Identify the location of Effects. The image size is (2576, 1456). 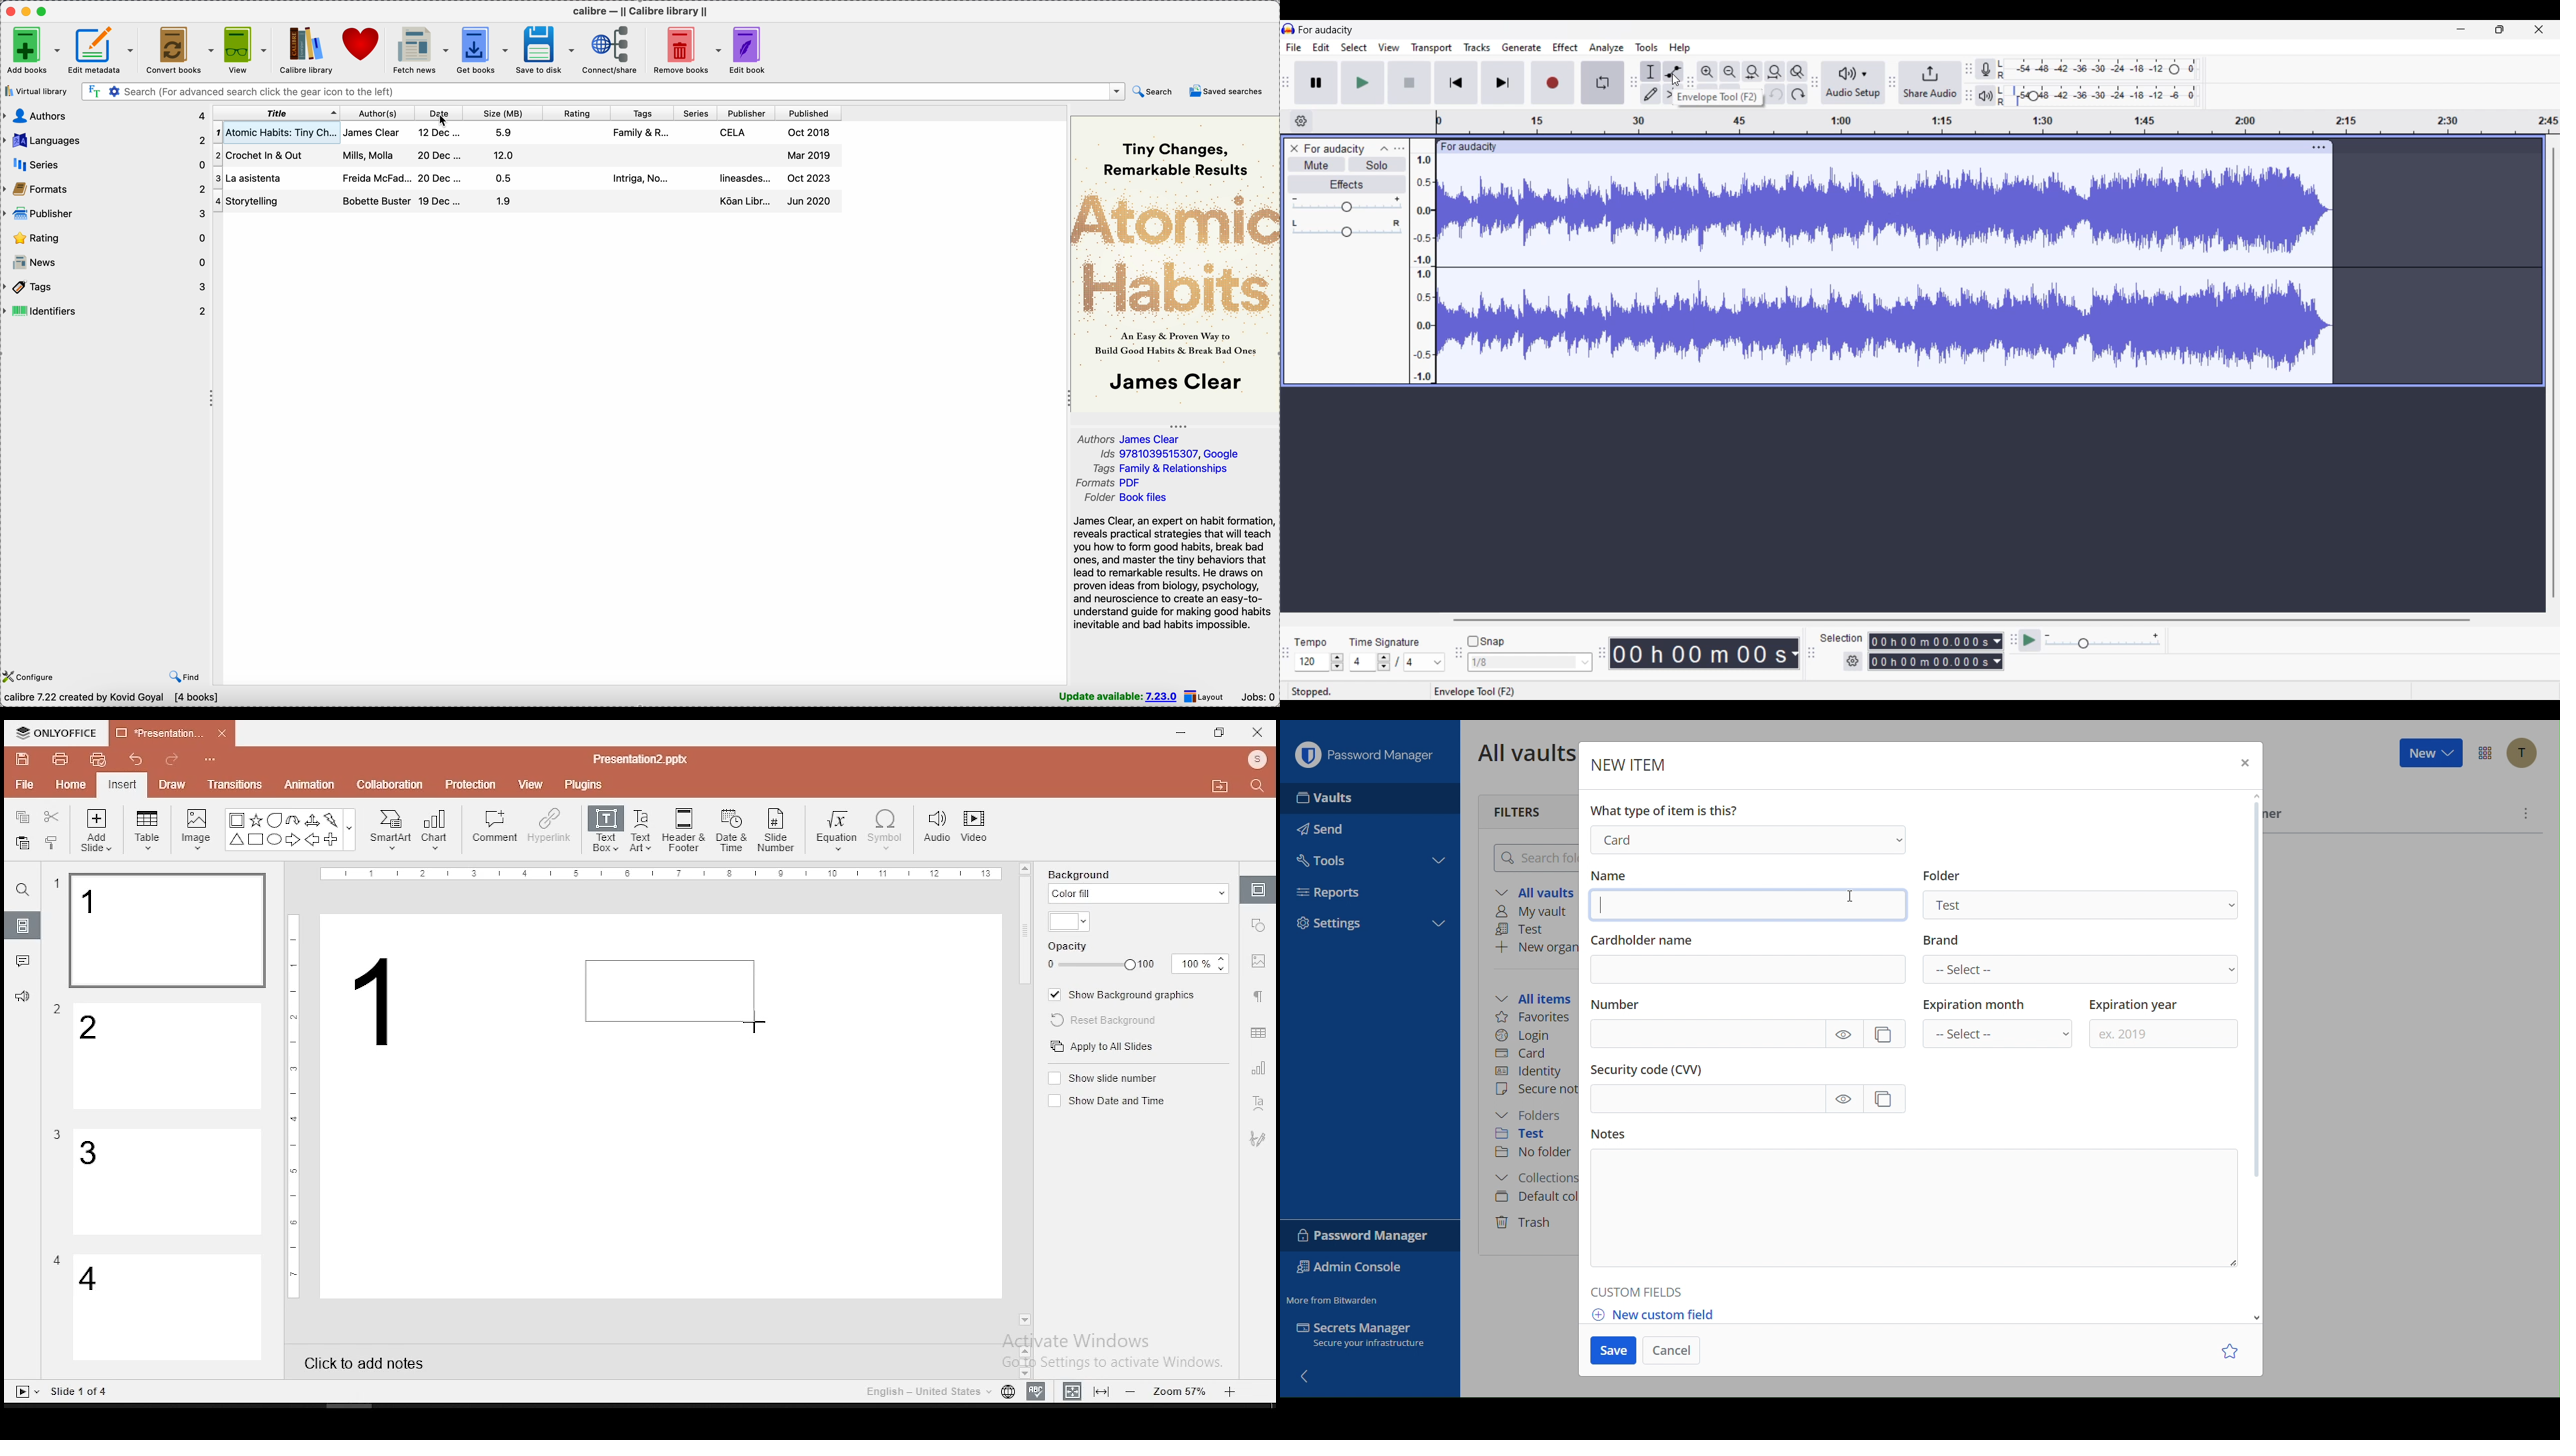
(1347, 184).